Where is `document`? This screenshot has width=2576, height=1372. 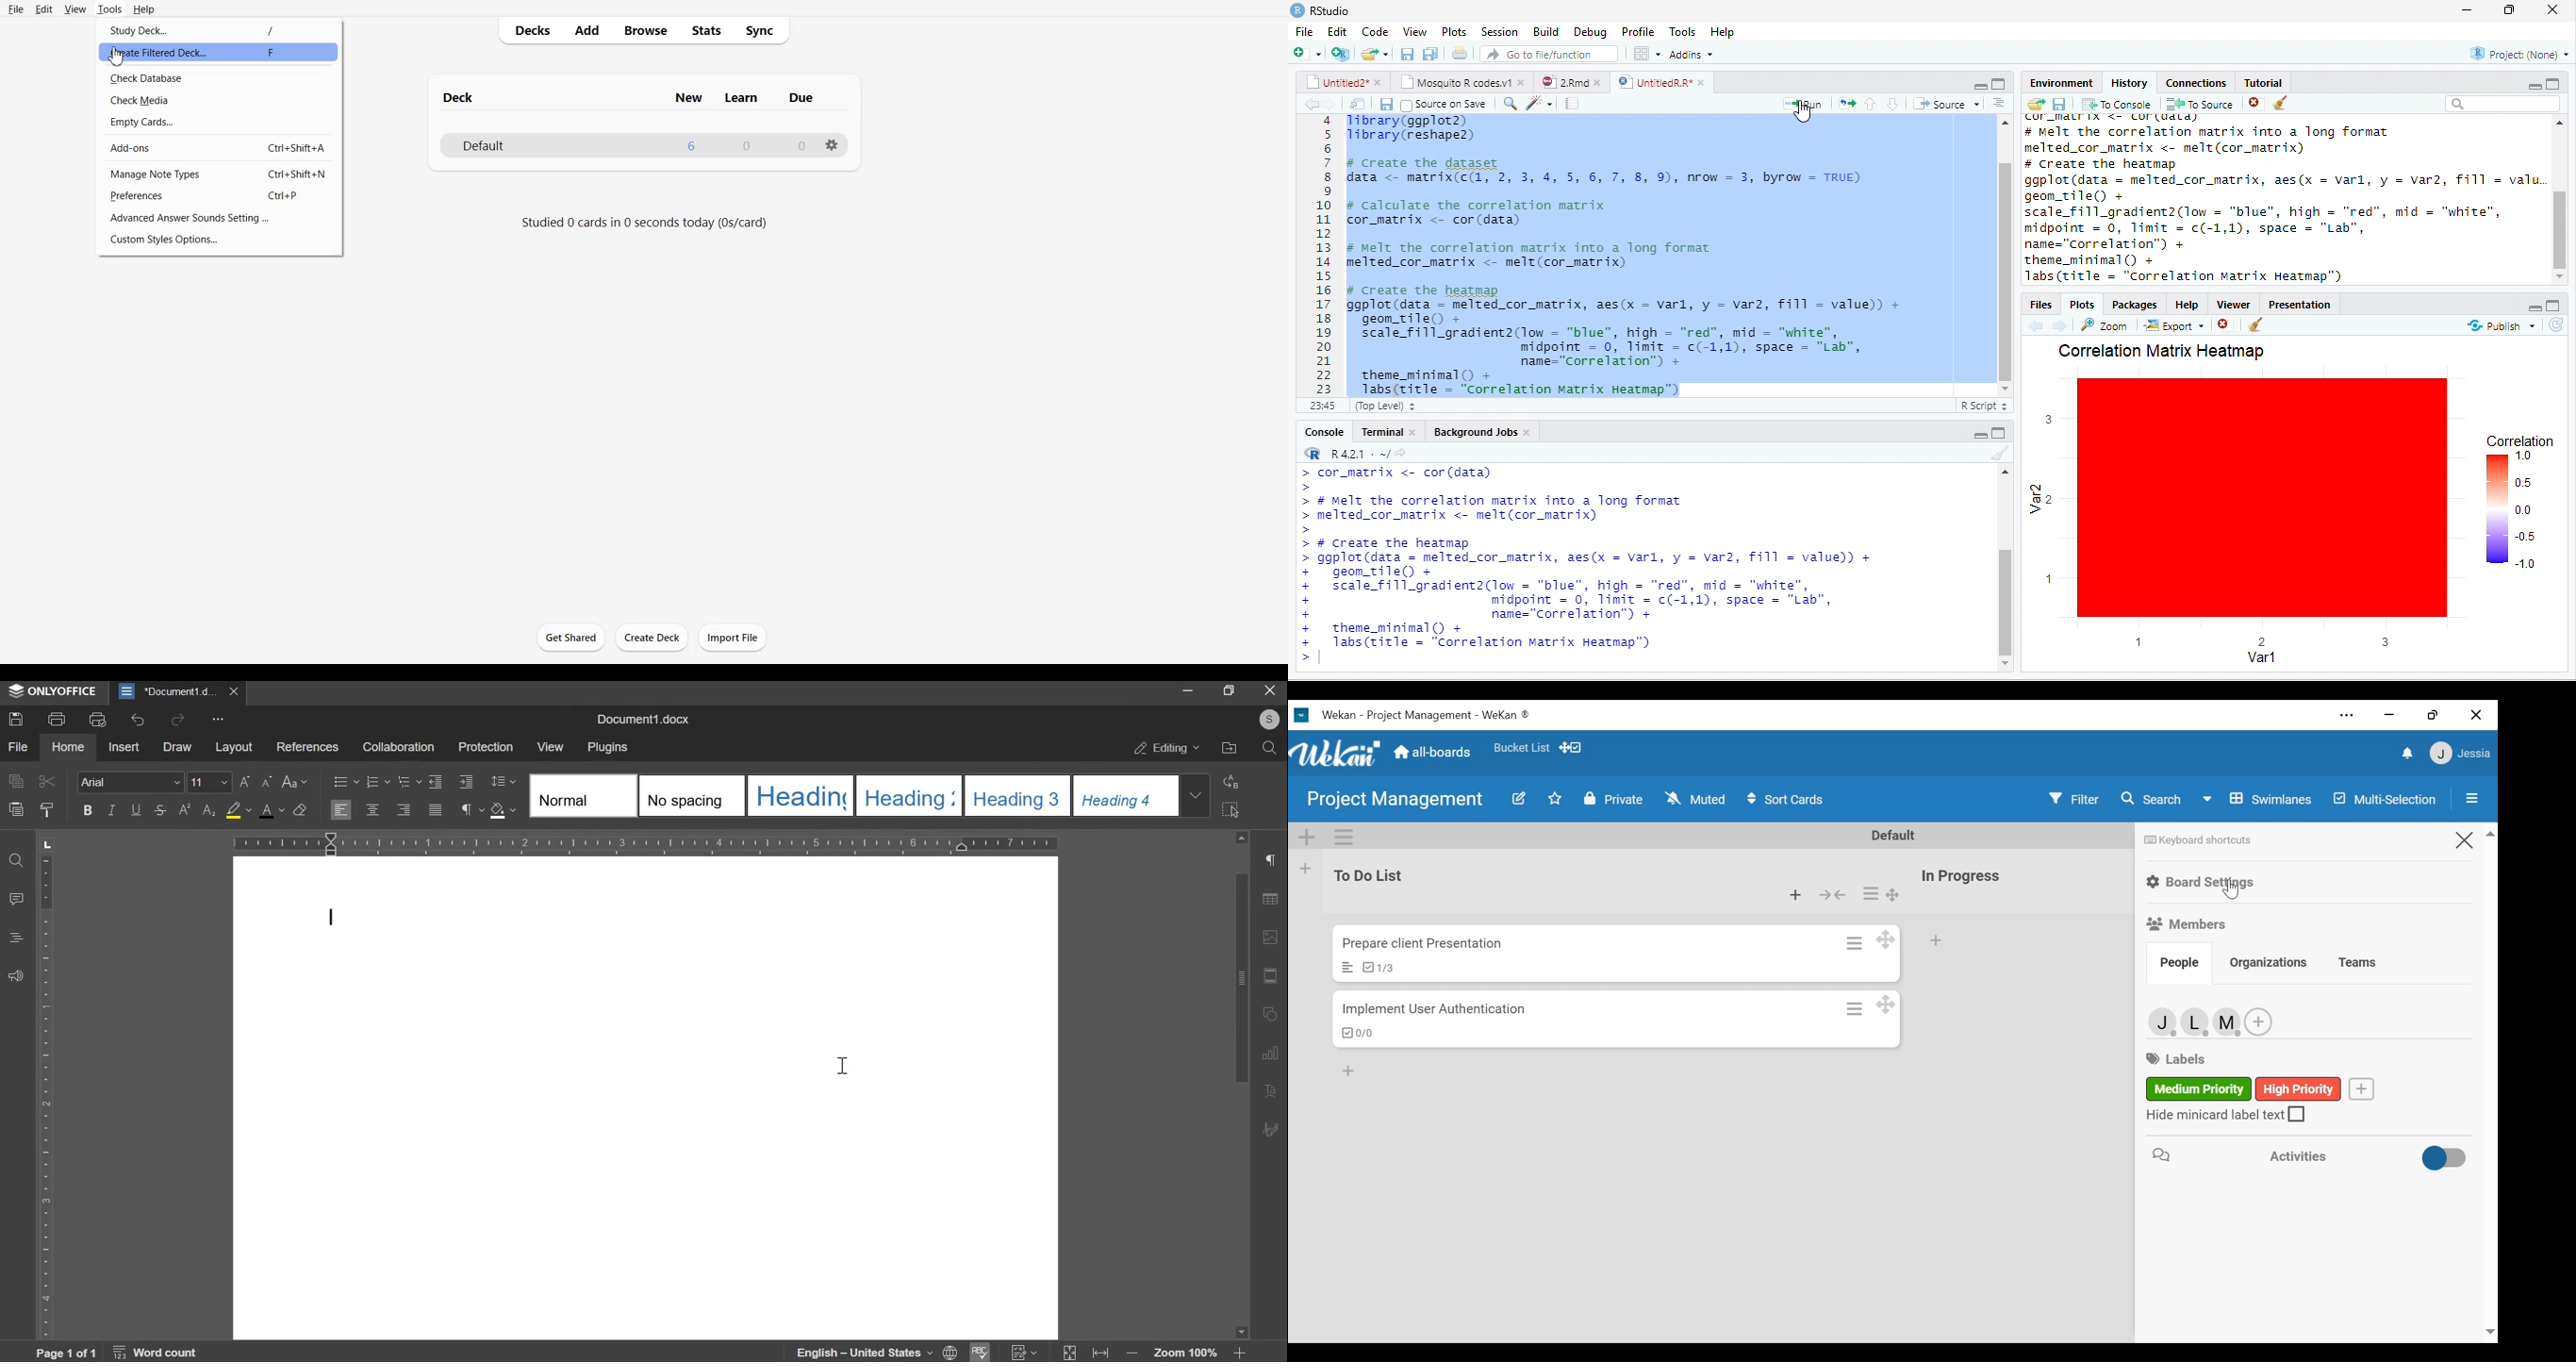 document is located at coordinates (1459, 53).